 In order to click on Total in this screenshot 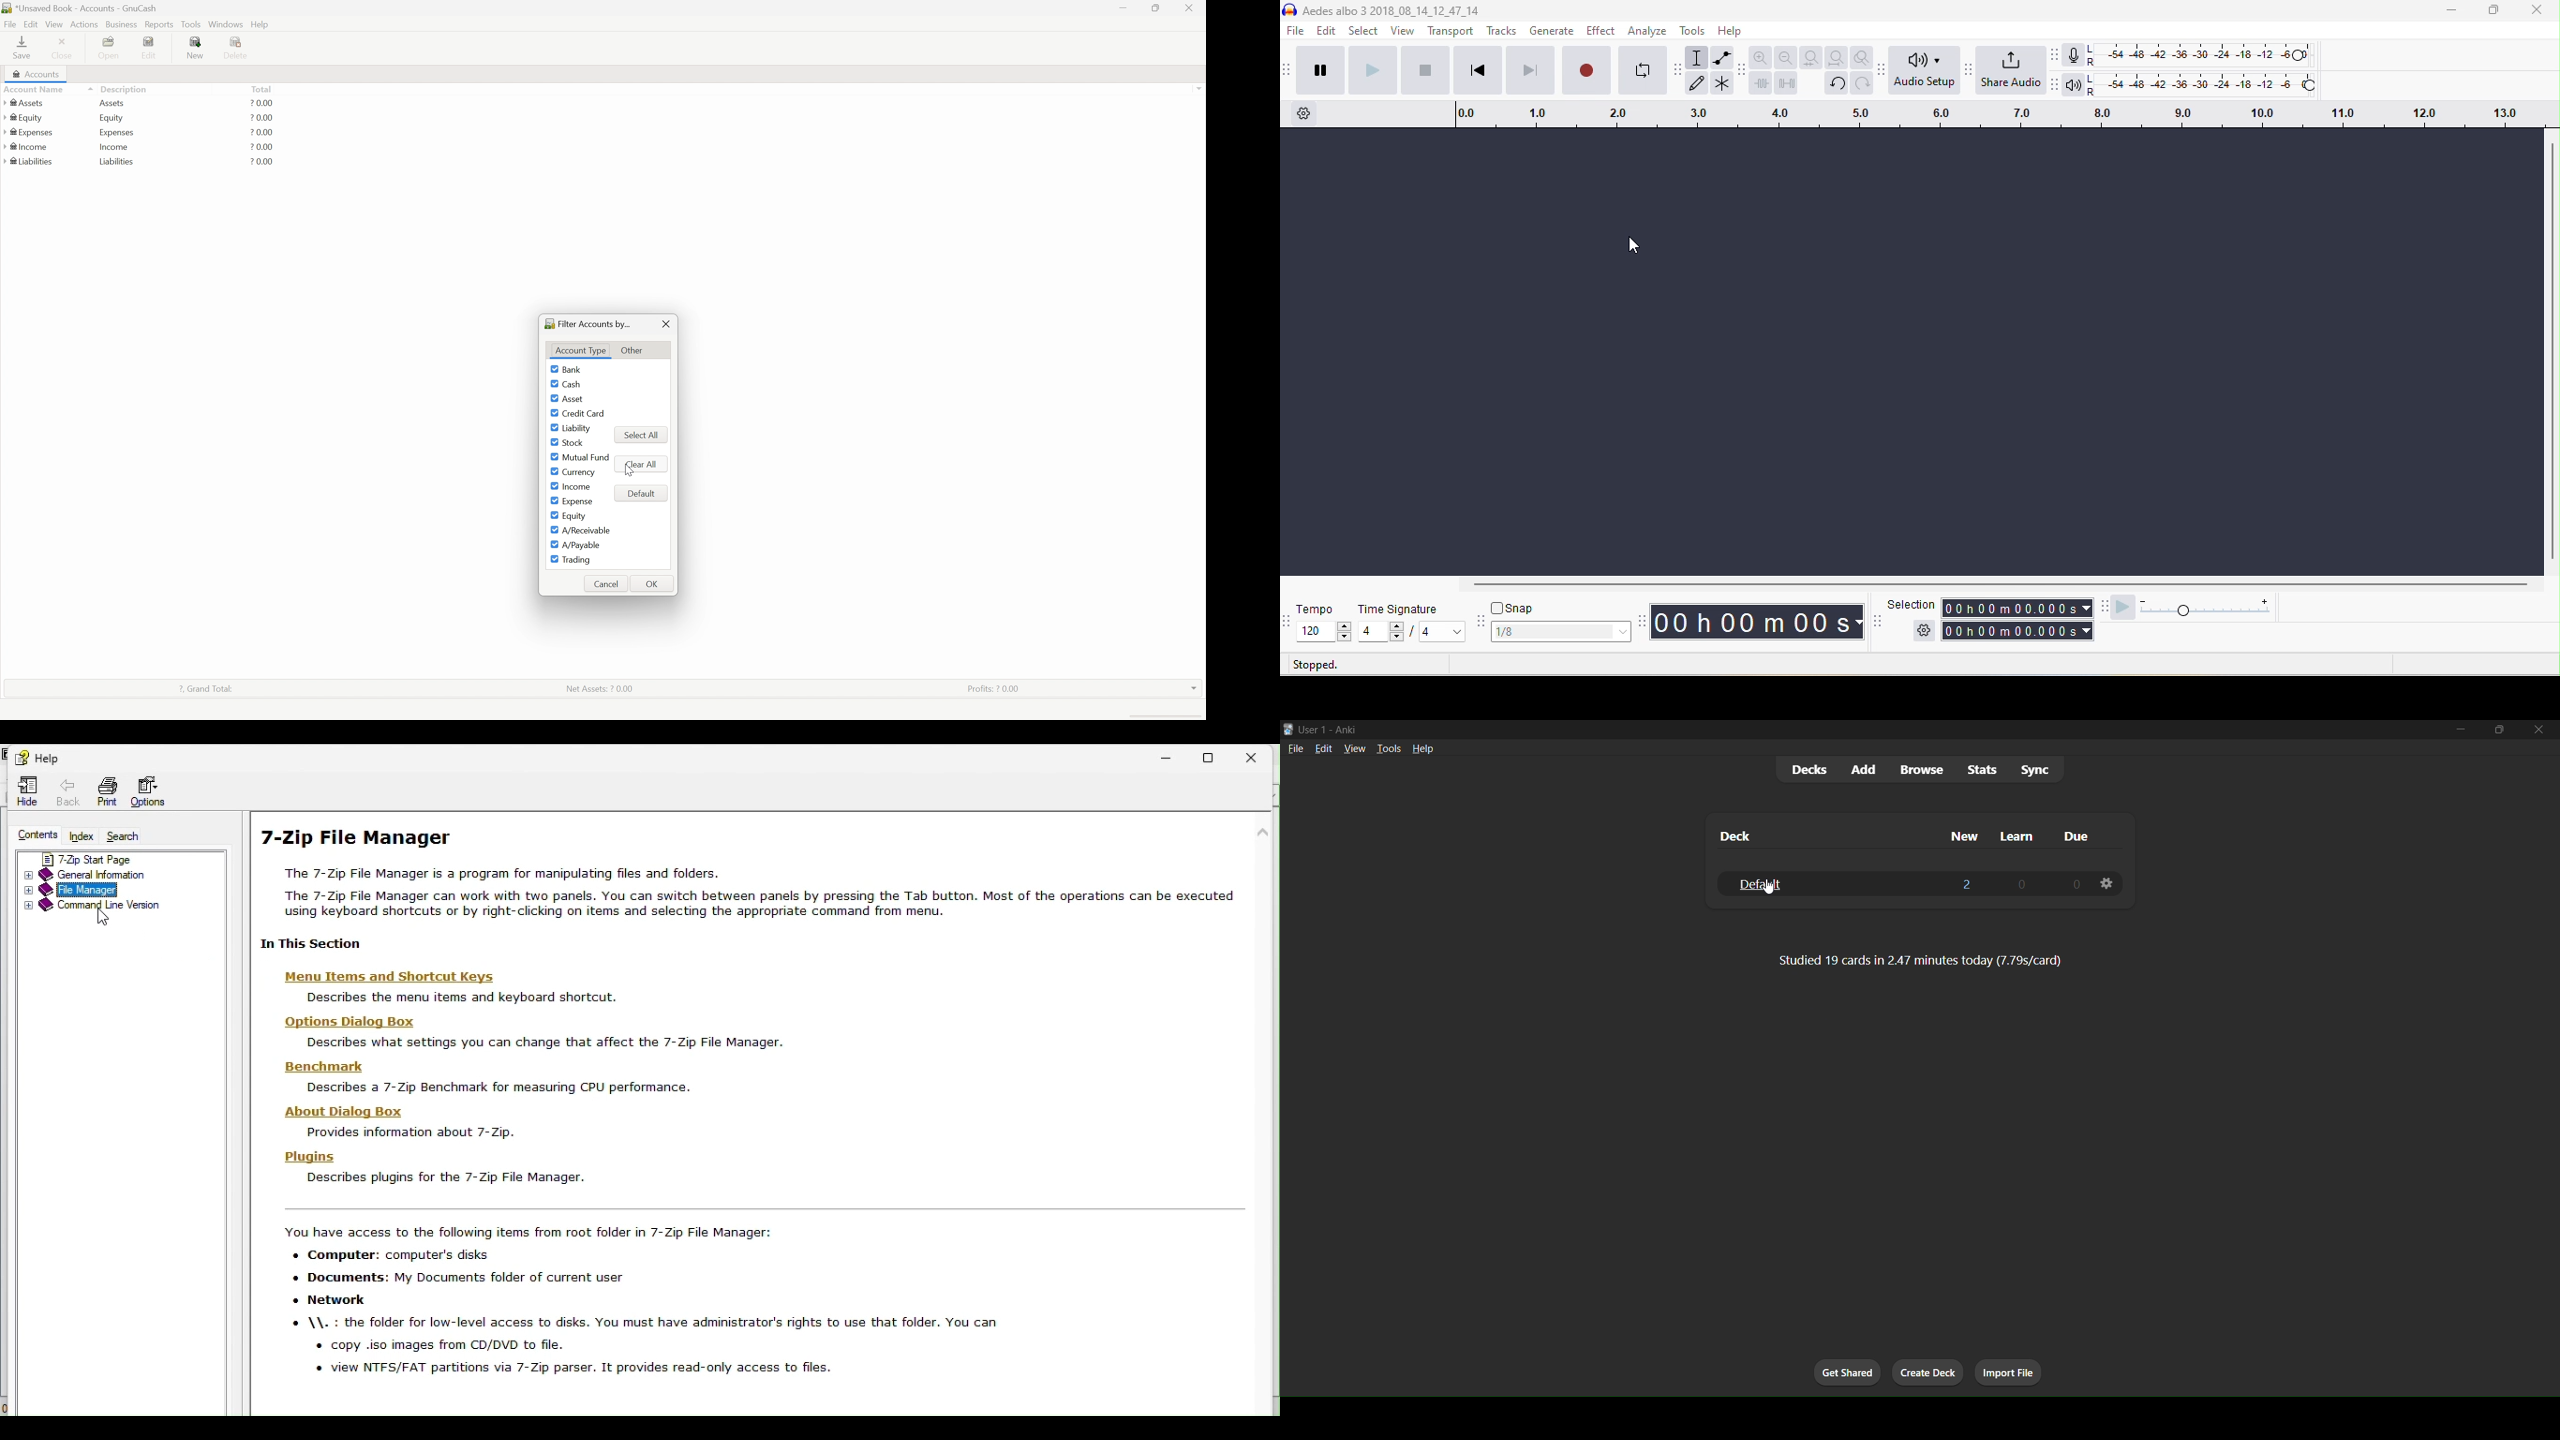, I will do `click(261, 89)`.